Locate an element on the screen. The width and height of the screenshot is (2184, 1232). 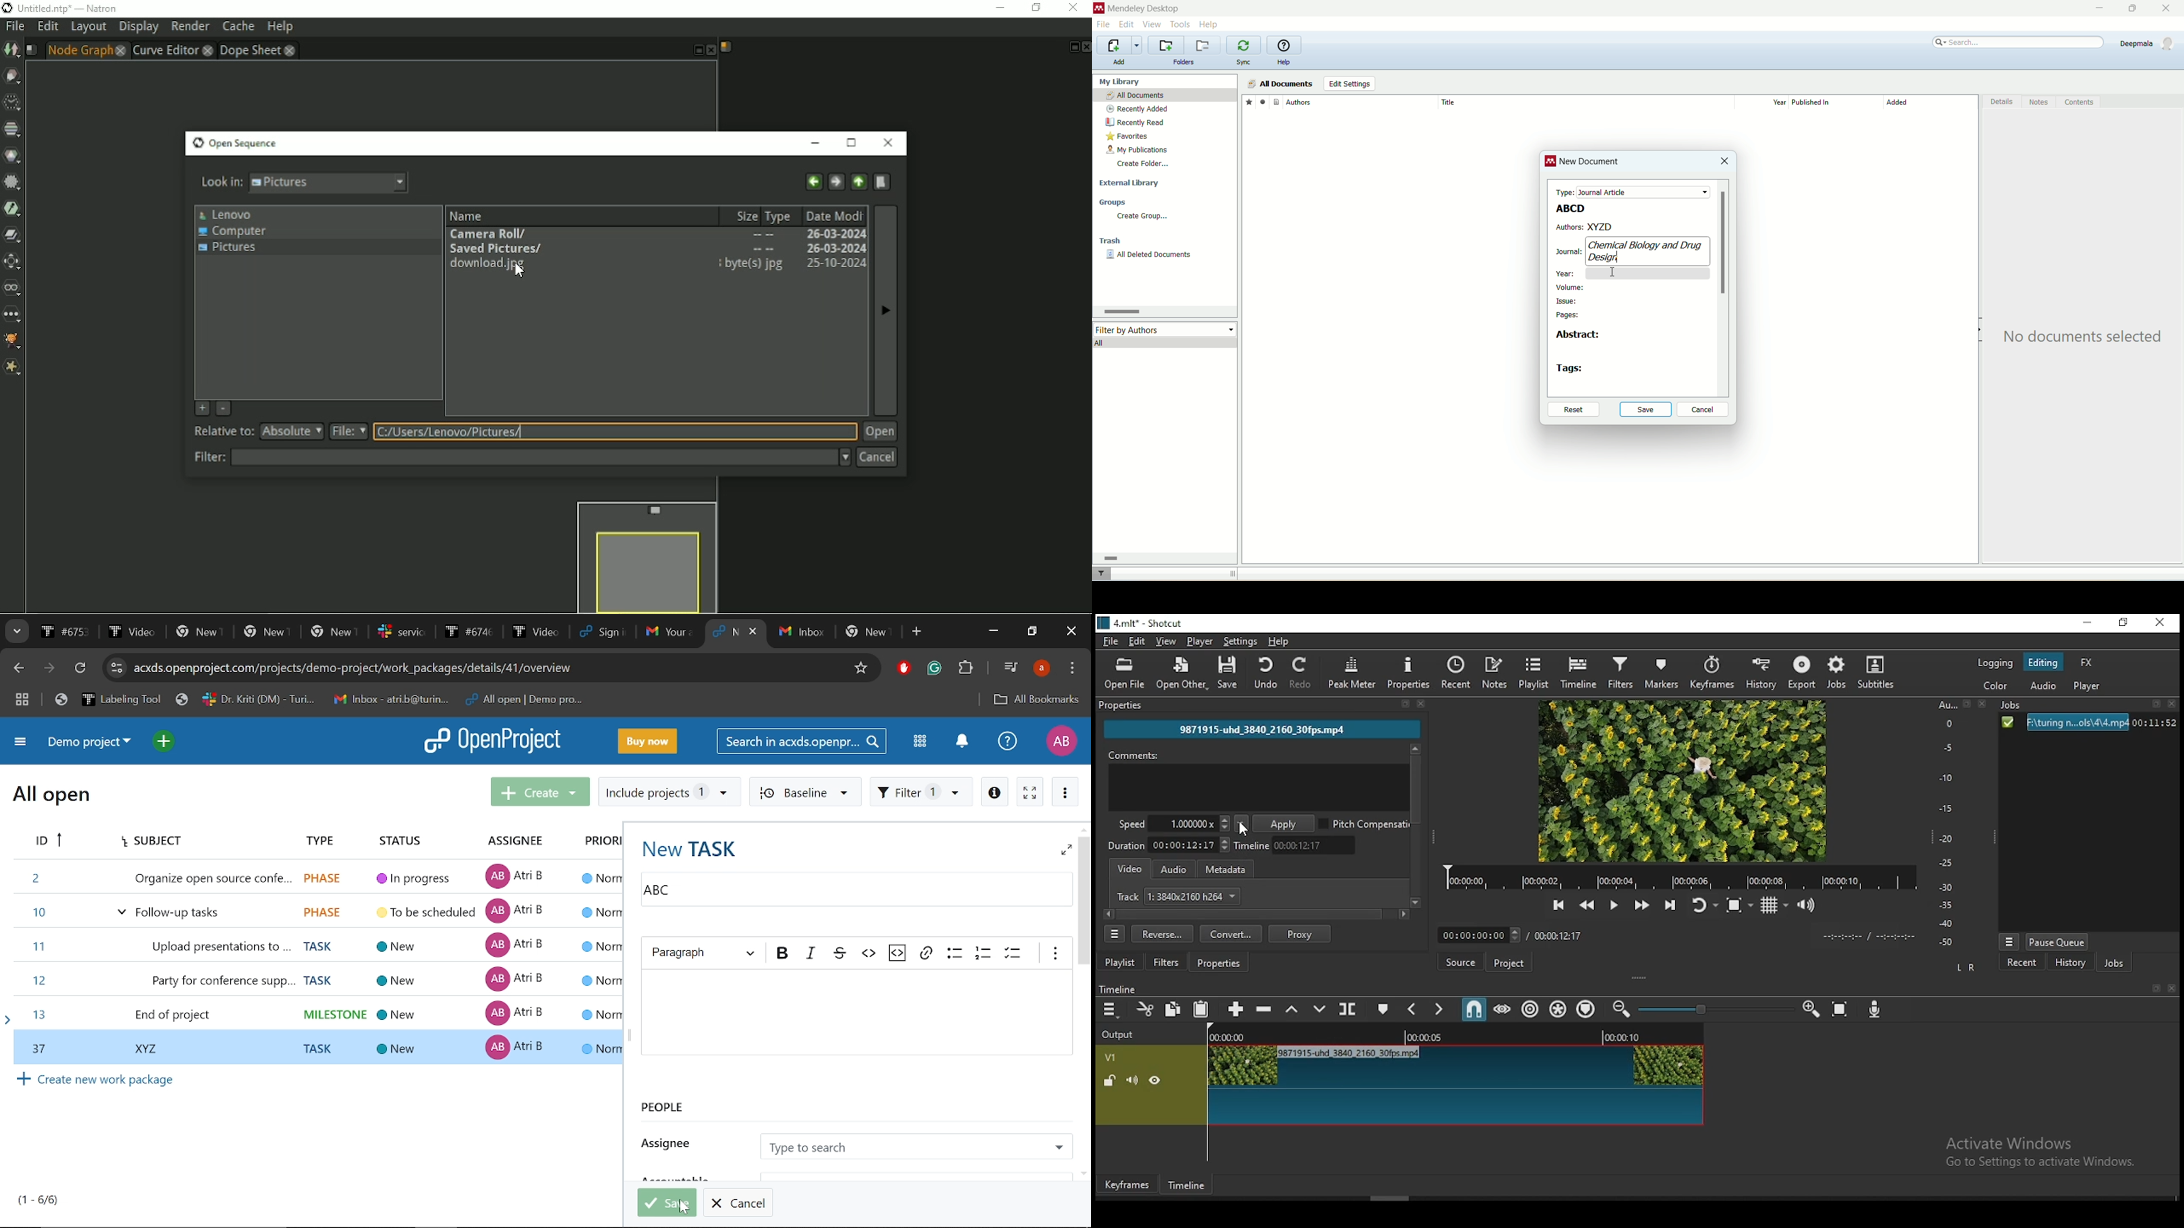
tags is located at coordinates (1571, 369).